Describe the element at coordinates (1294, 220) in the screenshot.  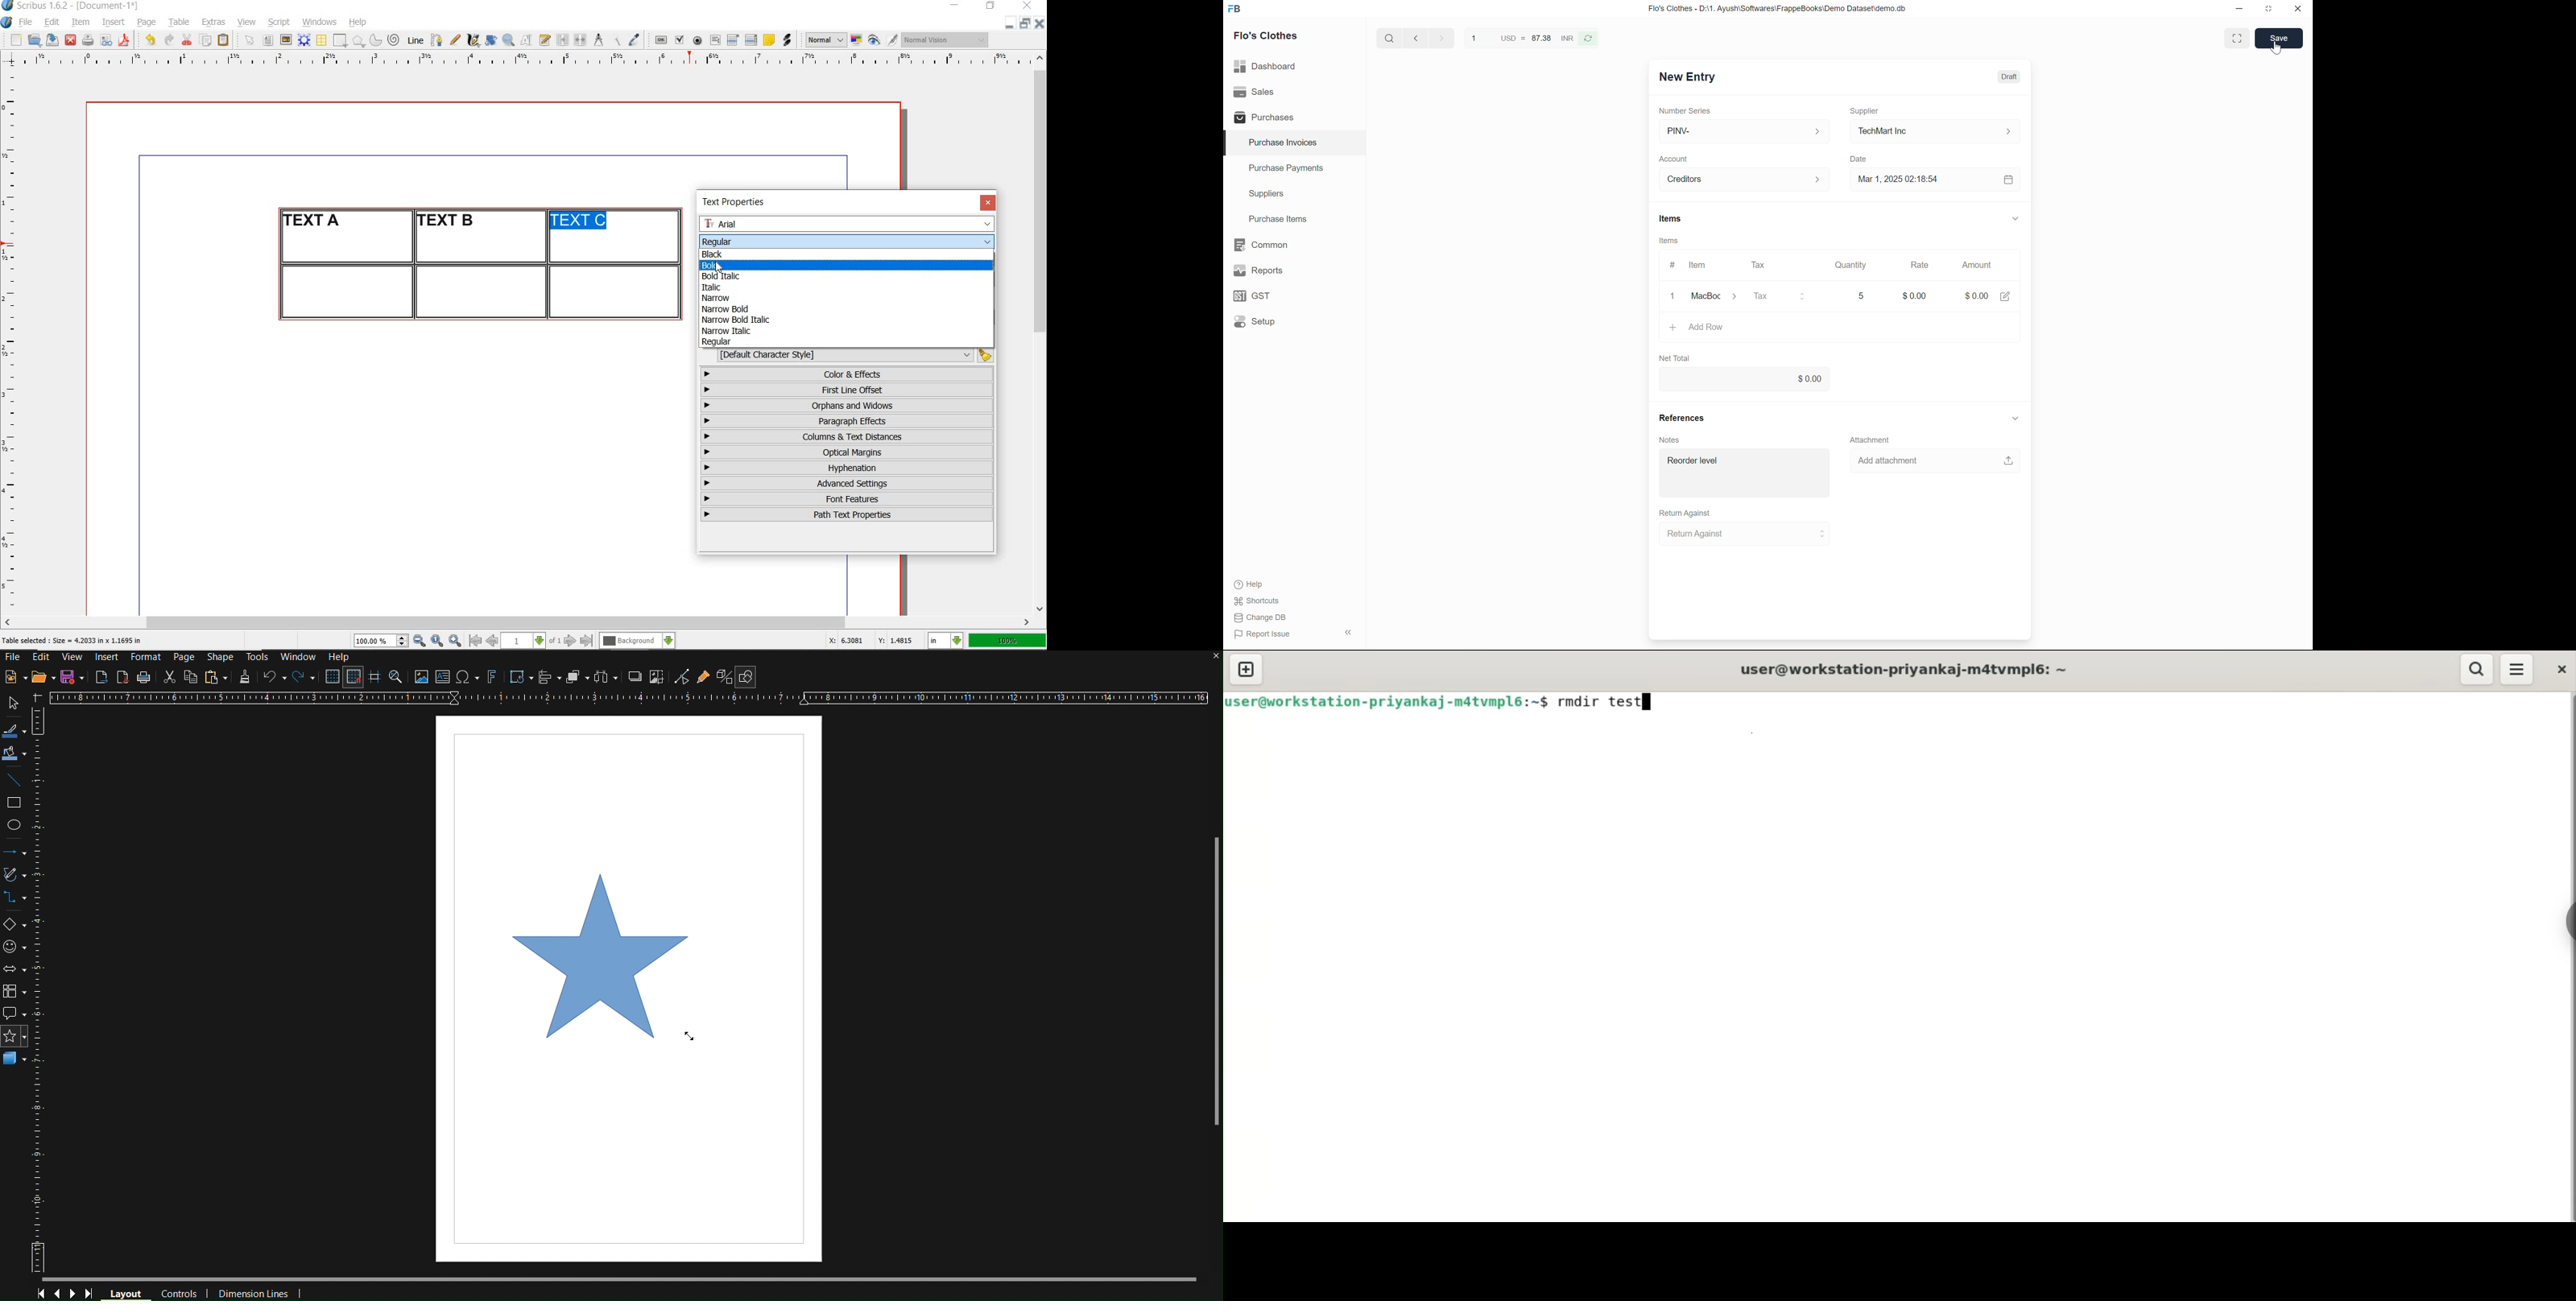
I see `Purchase Items` at that location.